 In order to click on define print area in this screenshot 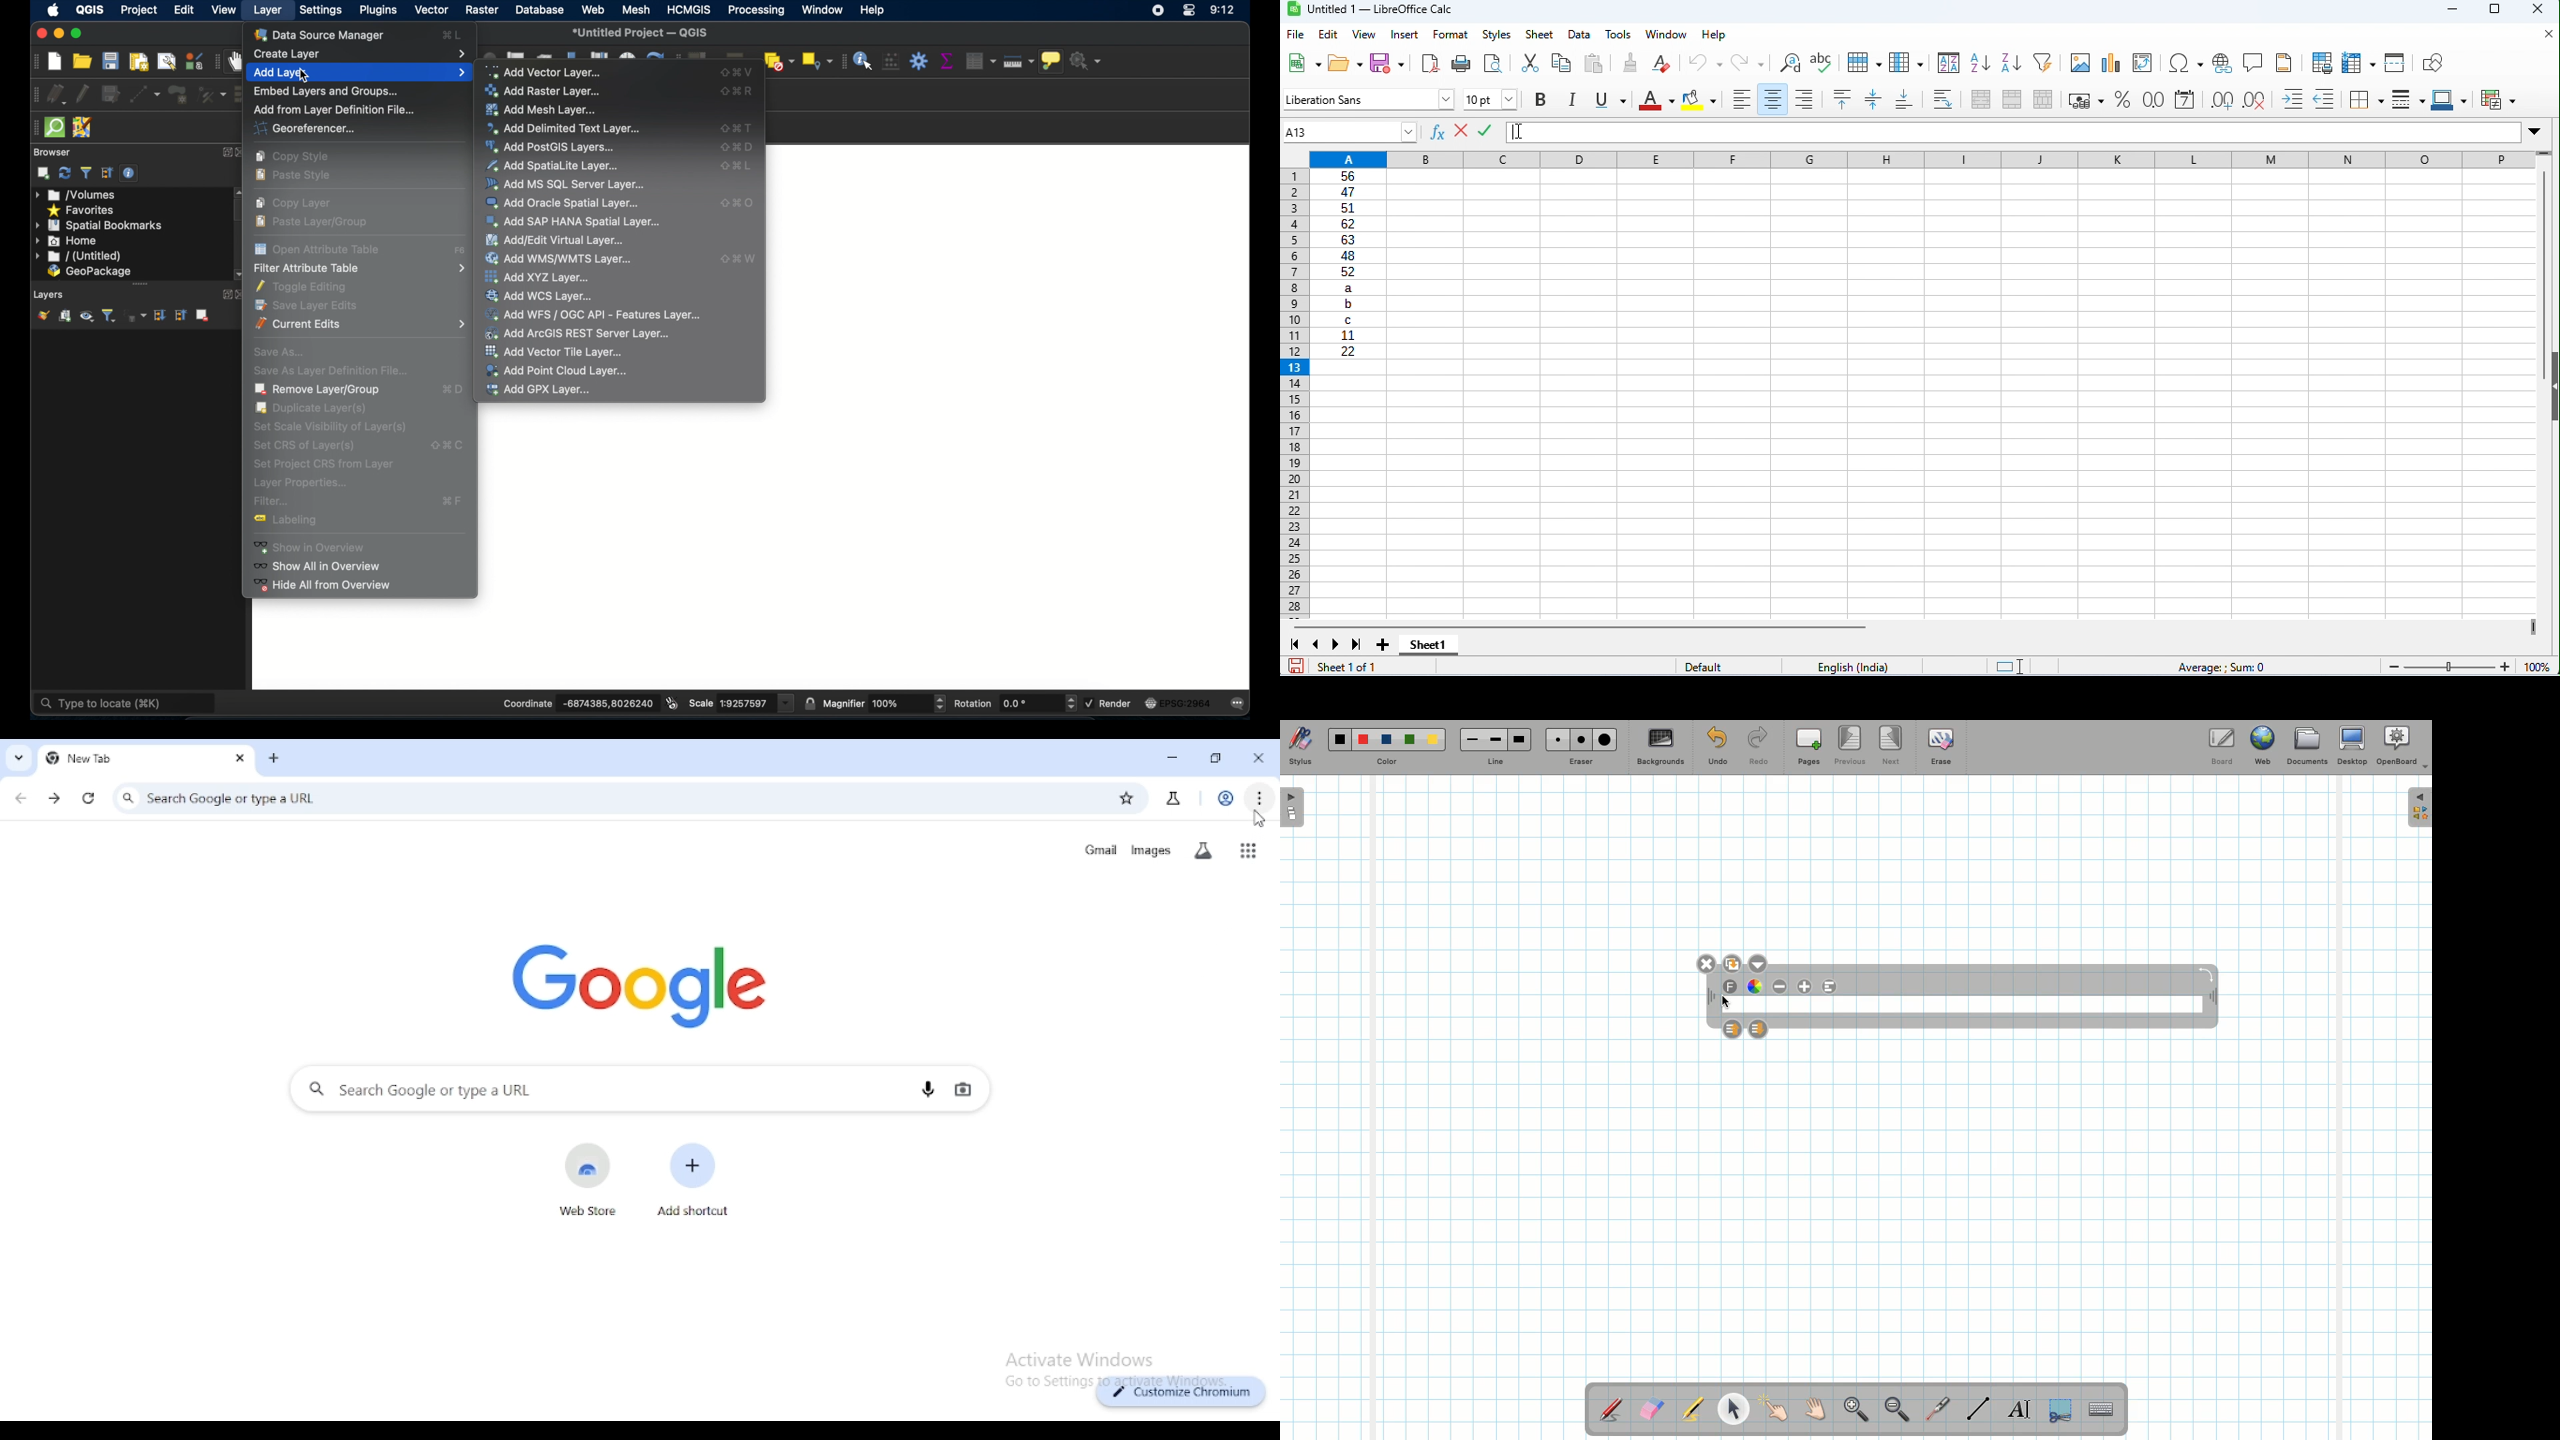, I will do `click(2322, 62)`.